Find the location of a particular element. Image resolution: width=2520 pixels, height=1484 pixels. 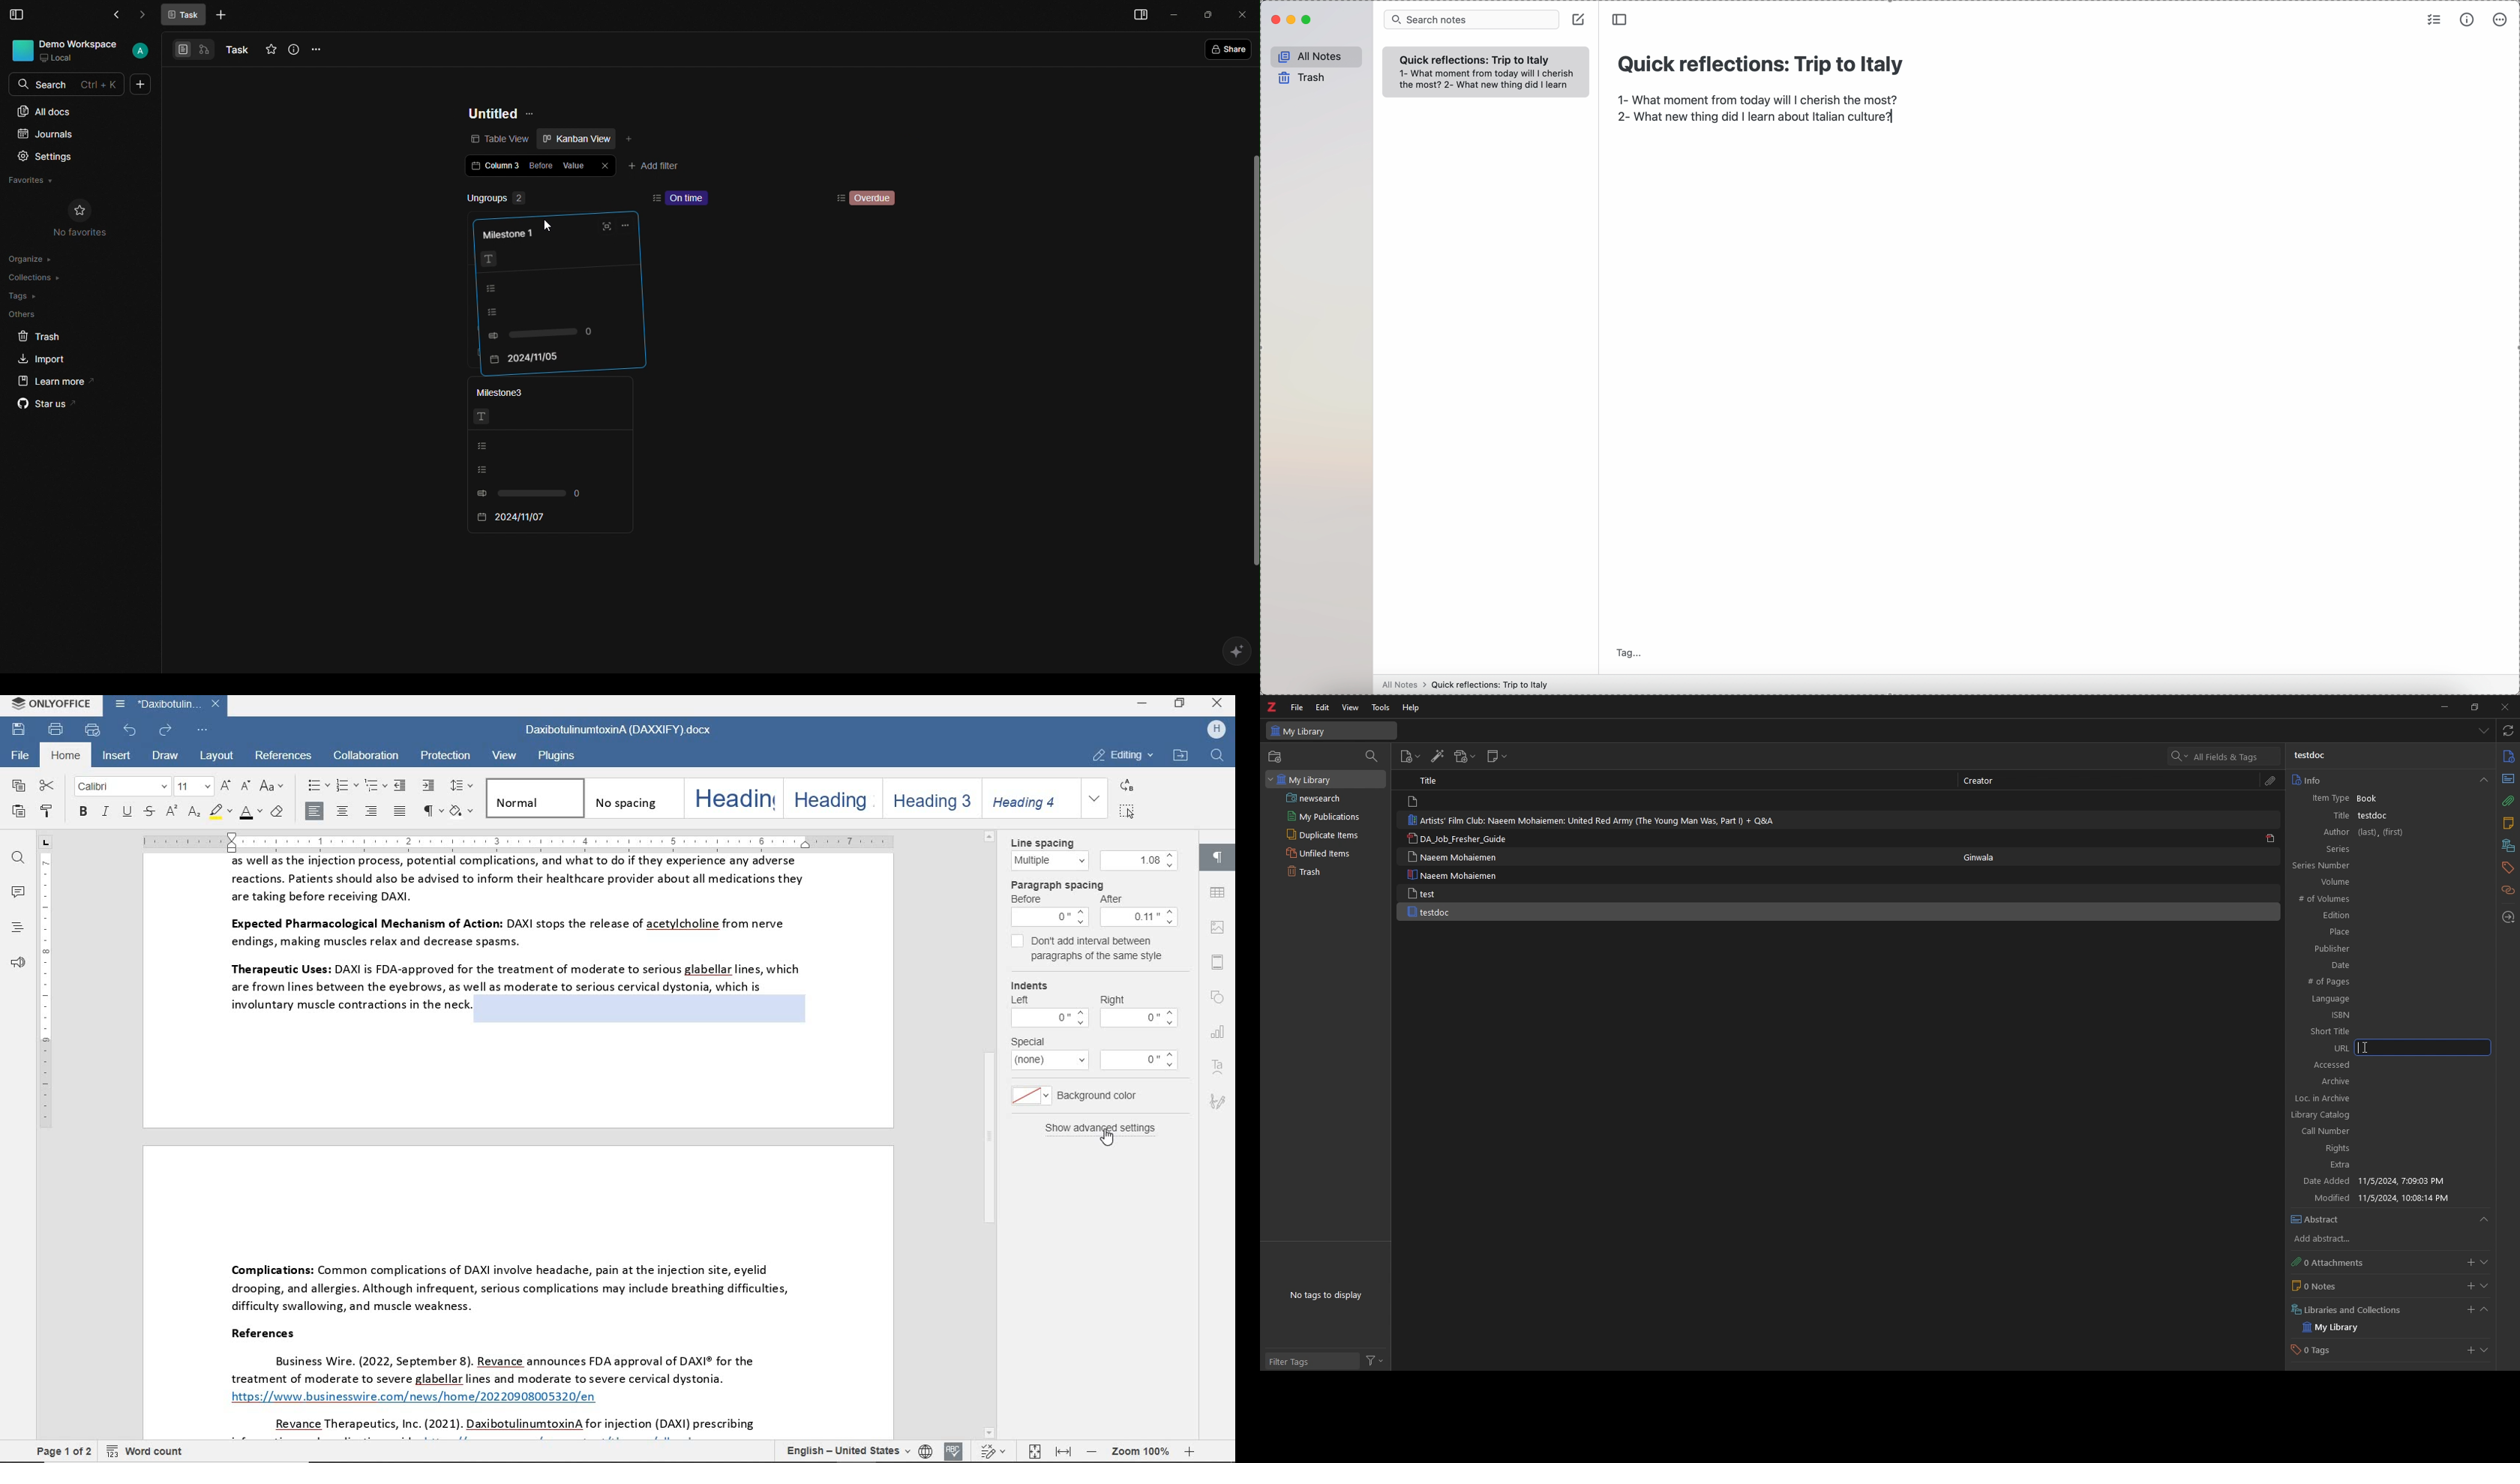

Complications: Common complications of DAXI involve headache, pain at the injection site, eyelid
drooping, and allergies. Although infrequent, serious complications may include breathing difficulties,
difficulty swallowing, and muscle weakness.
References

Business Wire. (2022, September 8). Revance announces FDA approval of DAXI® for the
treatment of moderate to severe glabellar lines and moderate to severe cervical dystonia.
https://www businesswire.com/news/home/20220908005320/en

Revance Therapeutics, Inc. (2021). DaxibotulinumtoxinA for injection (DAXI) prescribing is located at coordinates (525, 1292).